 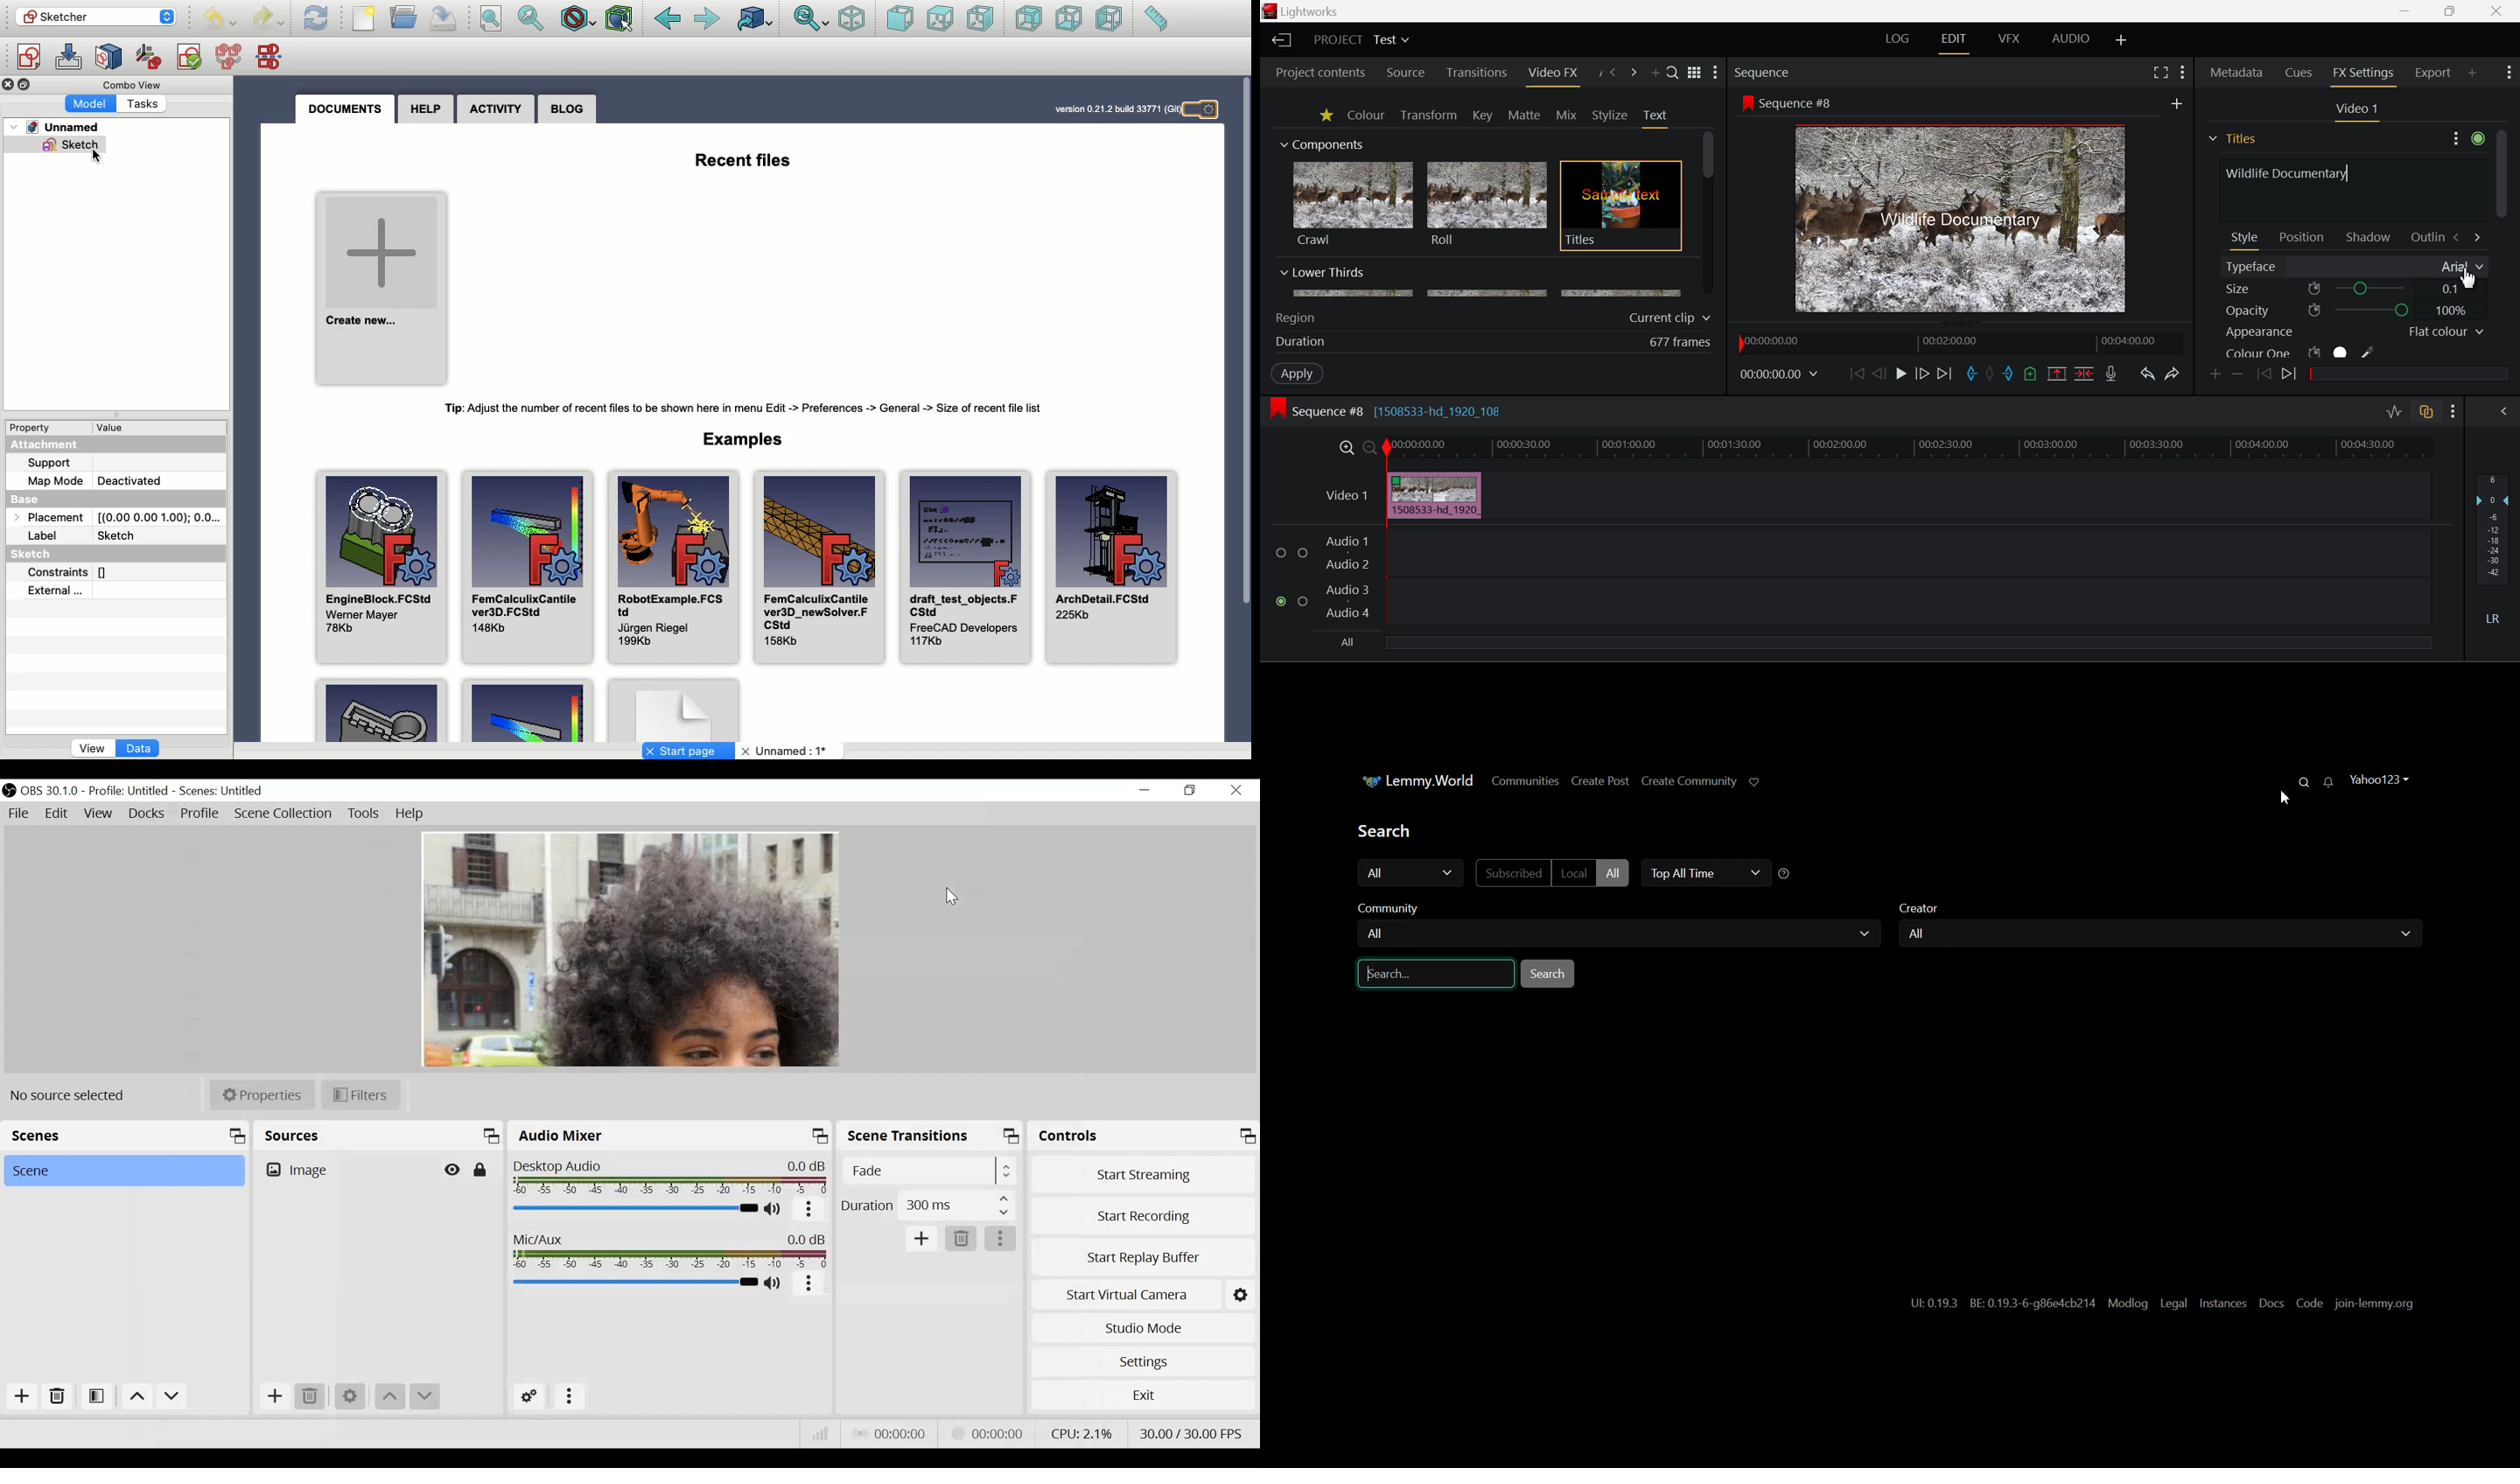 What do you see at coordinates (96, 1397) in the screenshot?
I see `Open Scene Filter` at bounding box center [96, 1397].